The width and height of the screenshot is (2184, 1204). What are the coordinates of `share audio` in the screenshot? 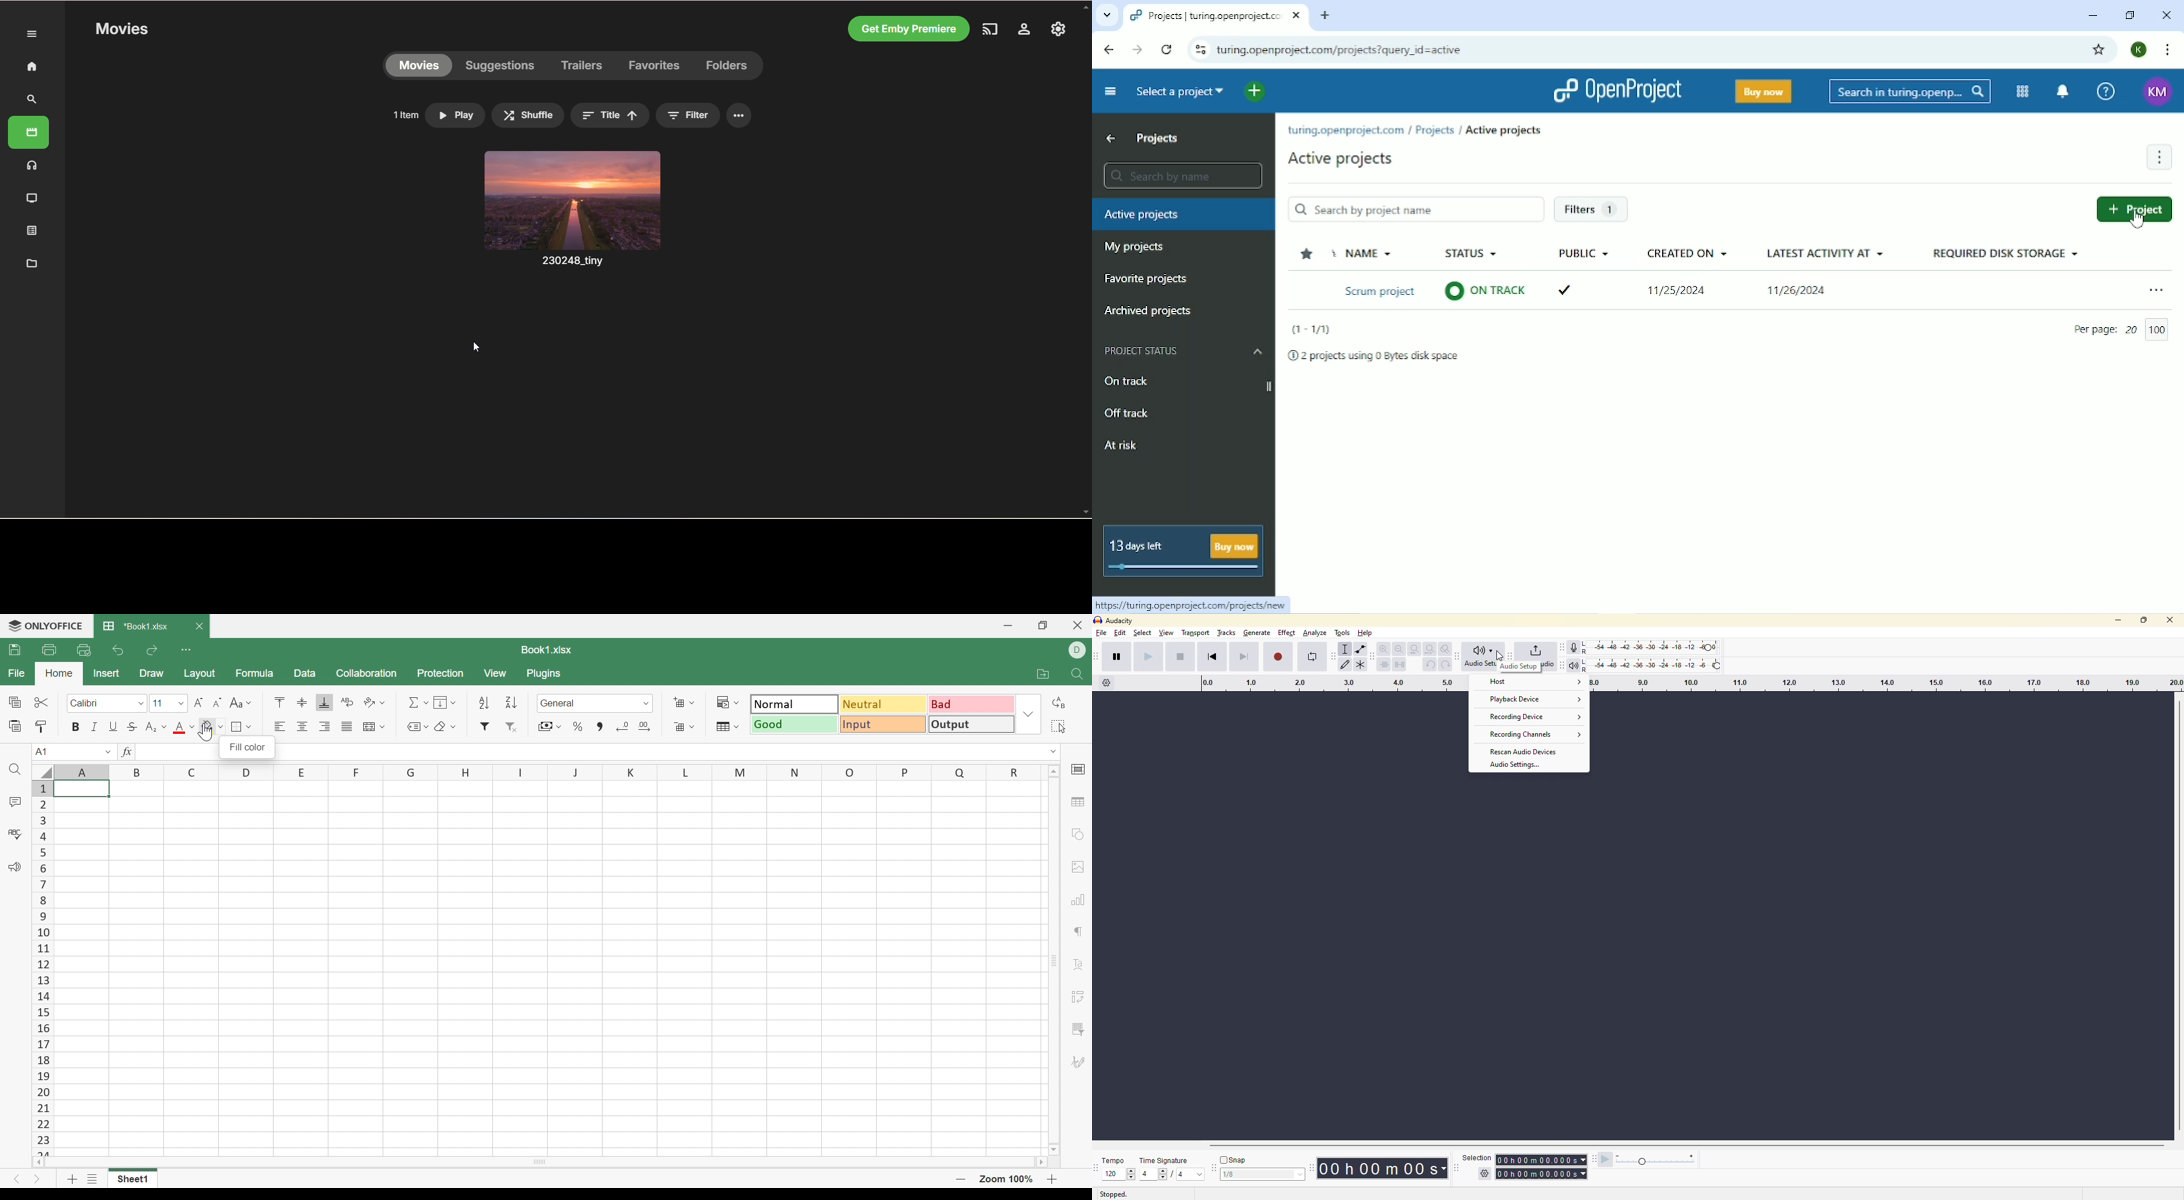 It's located at (1534, 650).